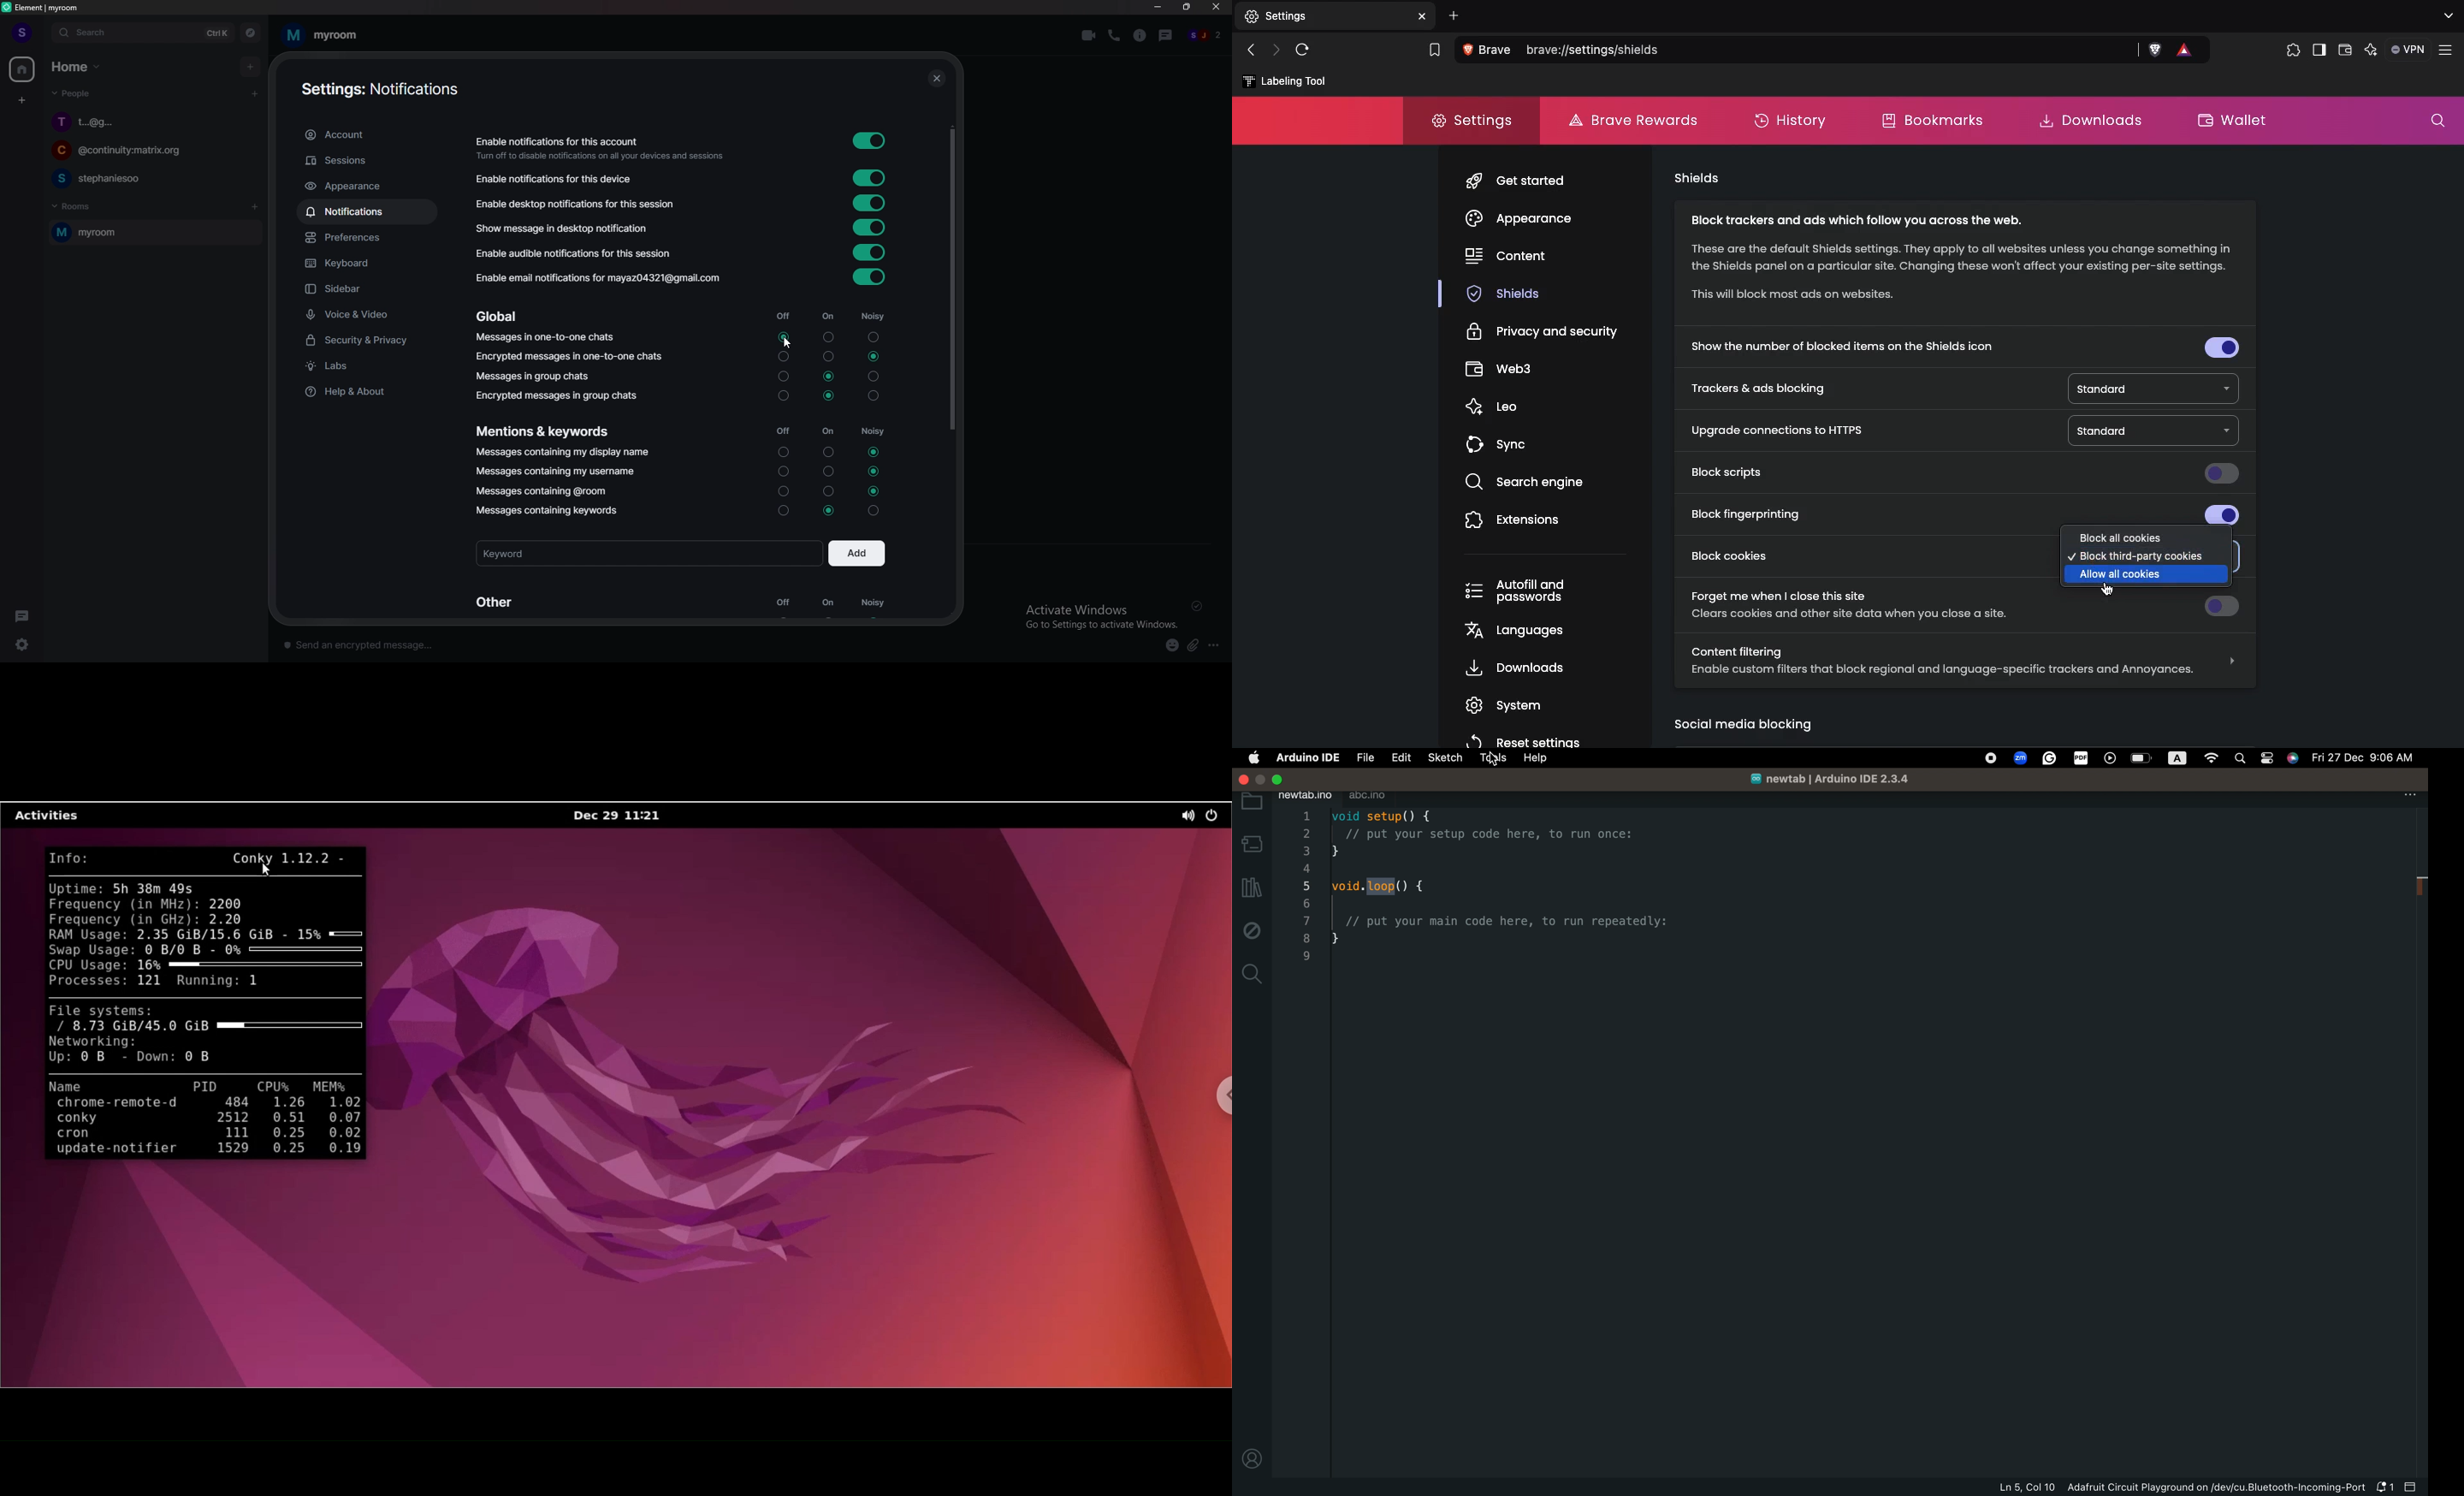 This screenshot has width=2464, height=1512. What do you see at coordinates (535, 378) in the screenshot?
I see `messages in group chat` at bounding box center [535, 378].